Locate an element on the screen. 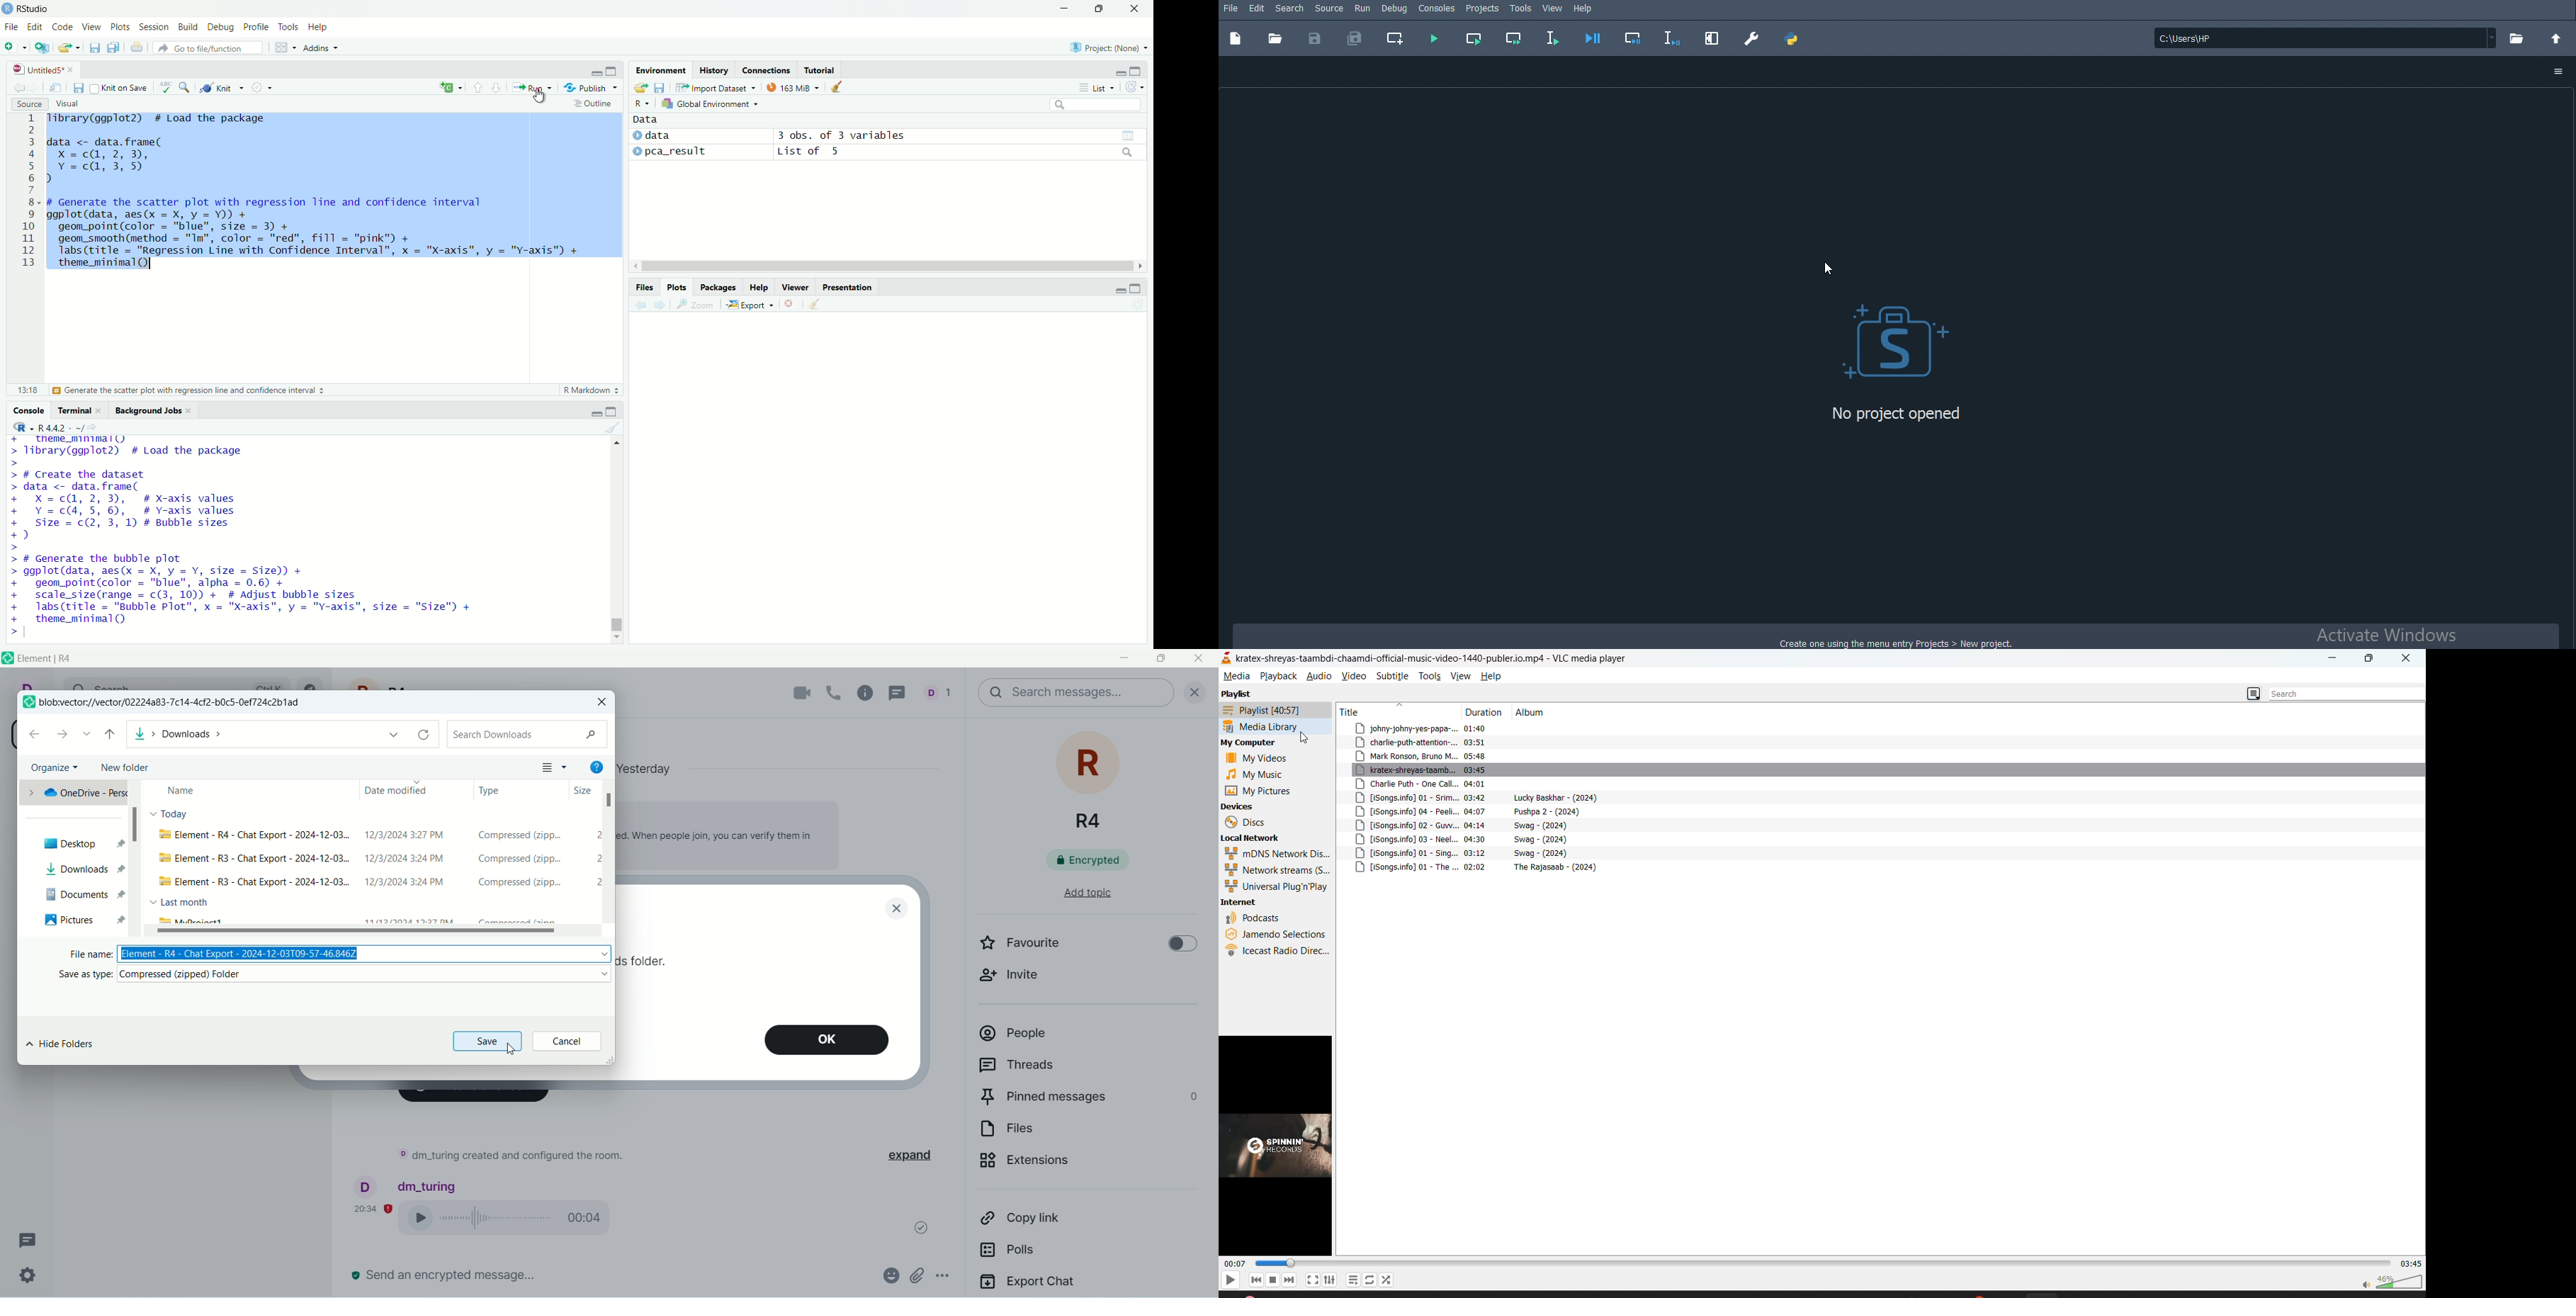 The image size is (2576, 1316). Terminal is located at coordinates (72, 409).